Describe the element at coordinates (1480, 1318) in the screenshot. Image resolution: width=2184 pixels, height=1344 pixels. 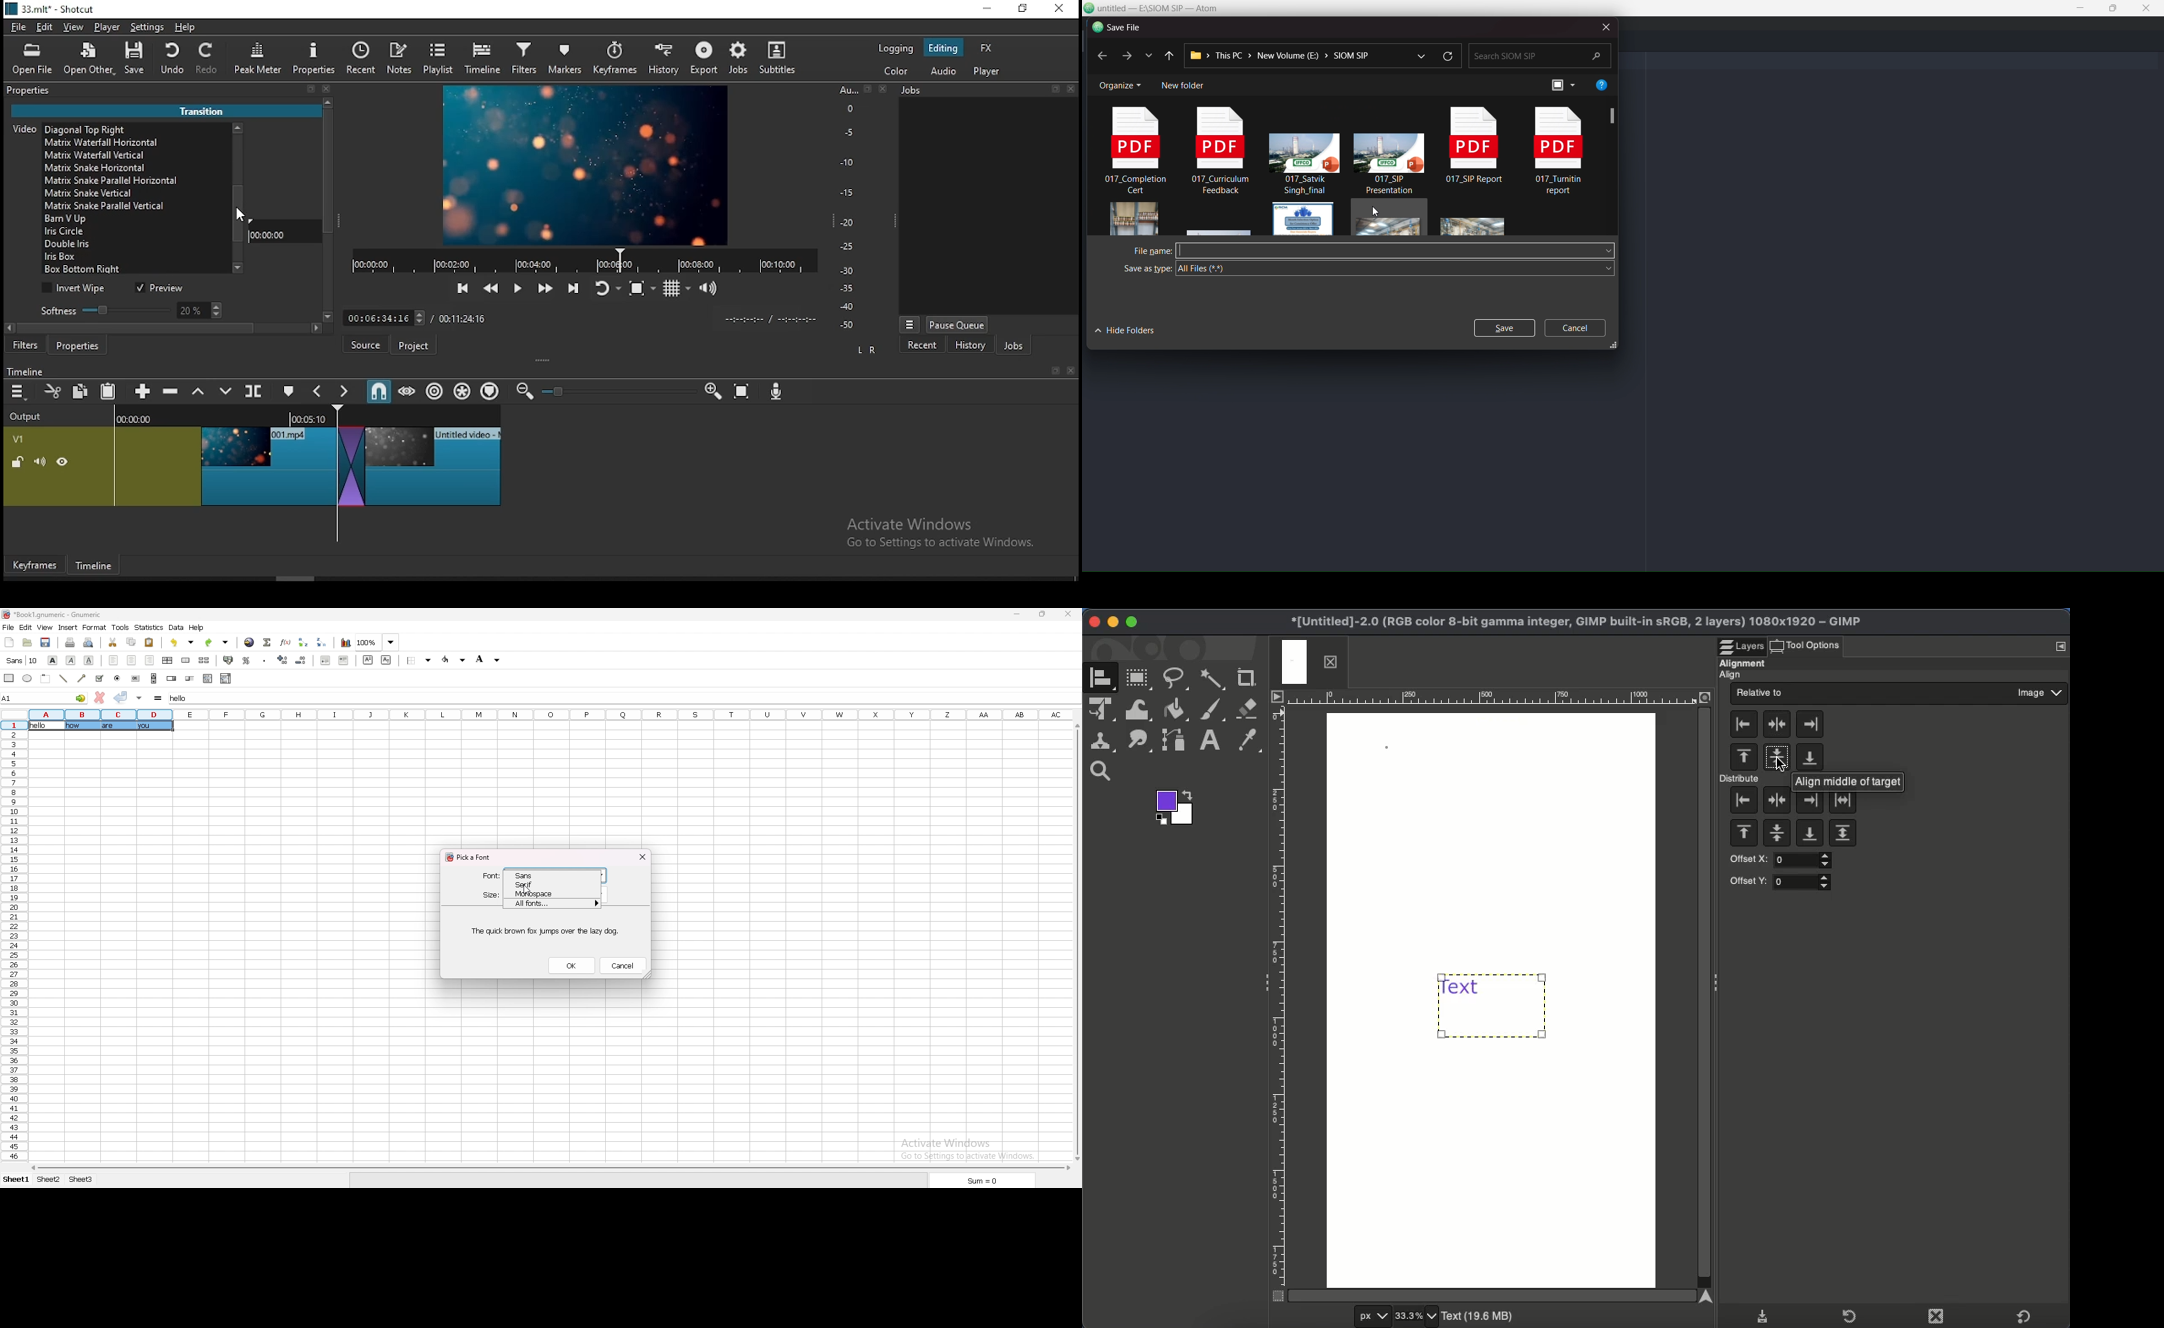
I see `Text(19.6 MB)` at that location.